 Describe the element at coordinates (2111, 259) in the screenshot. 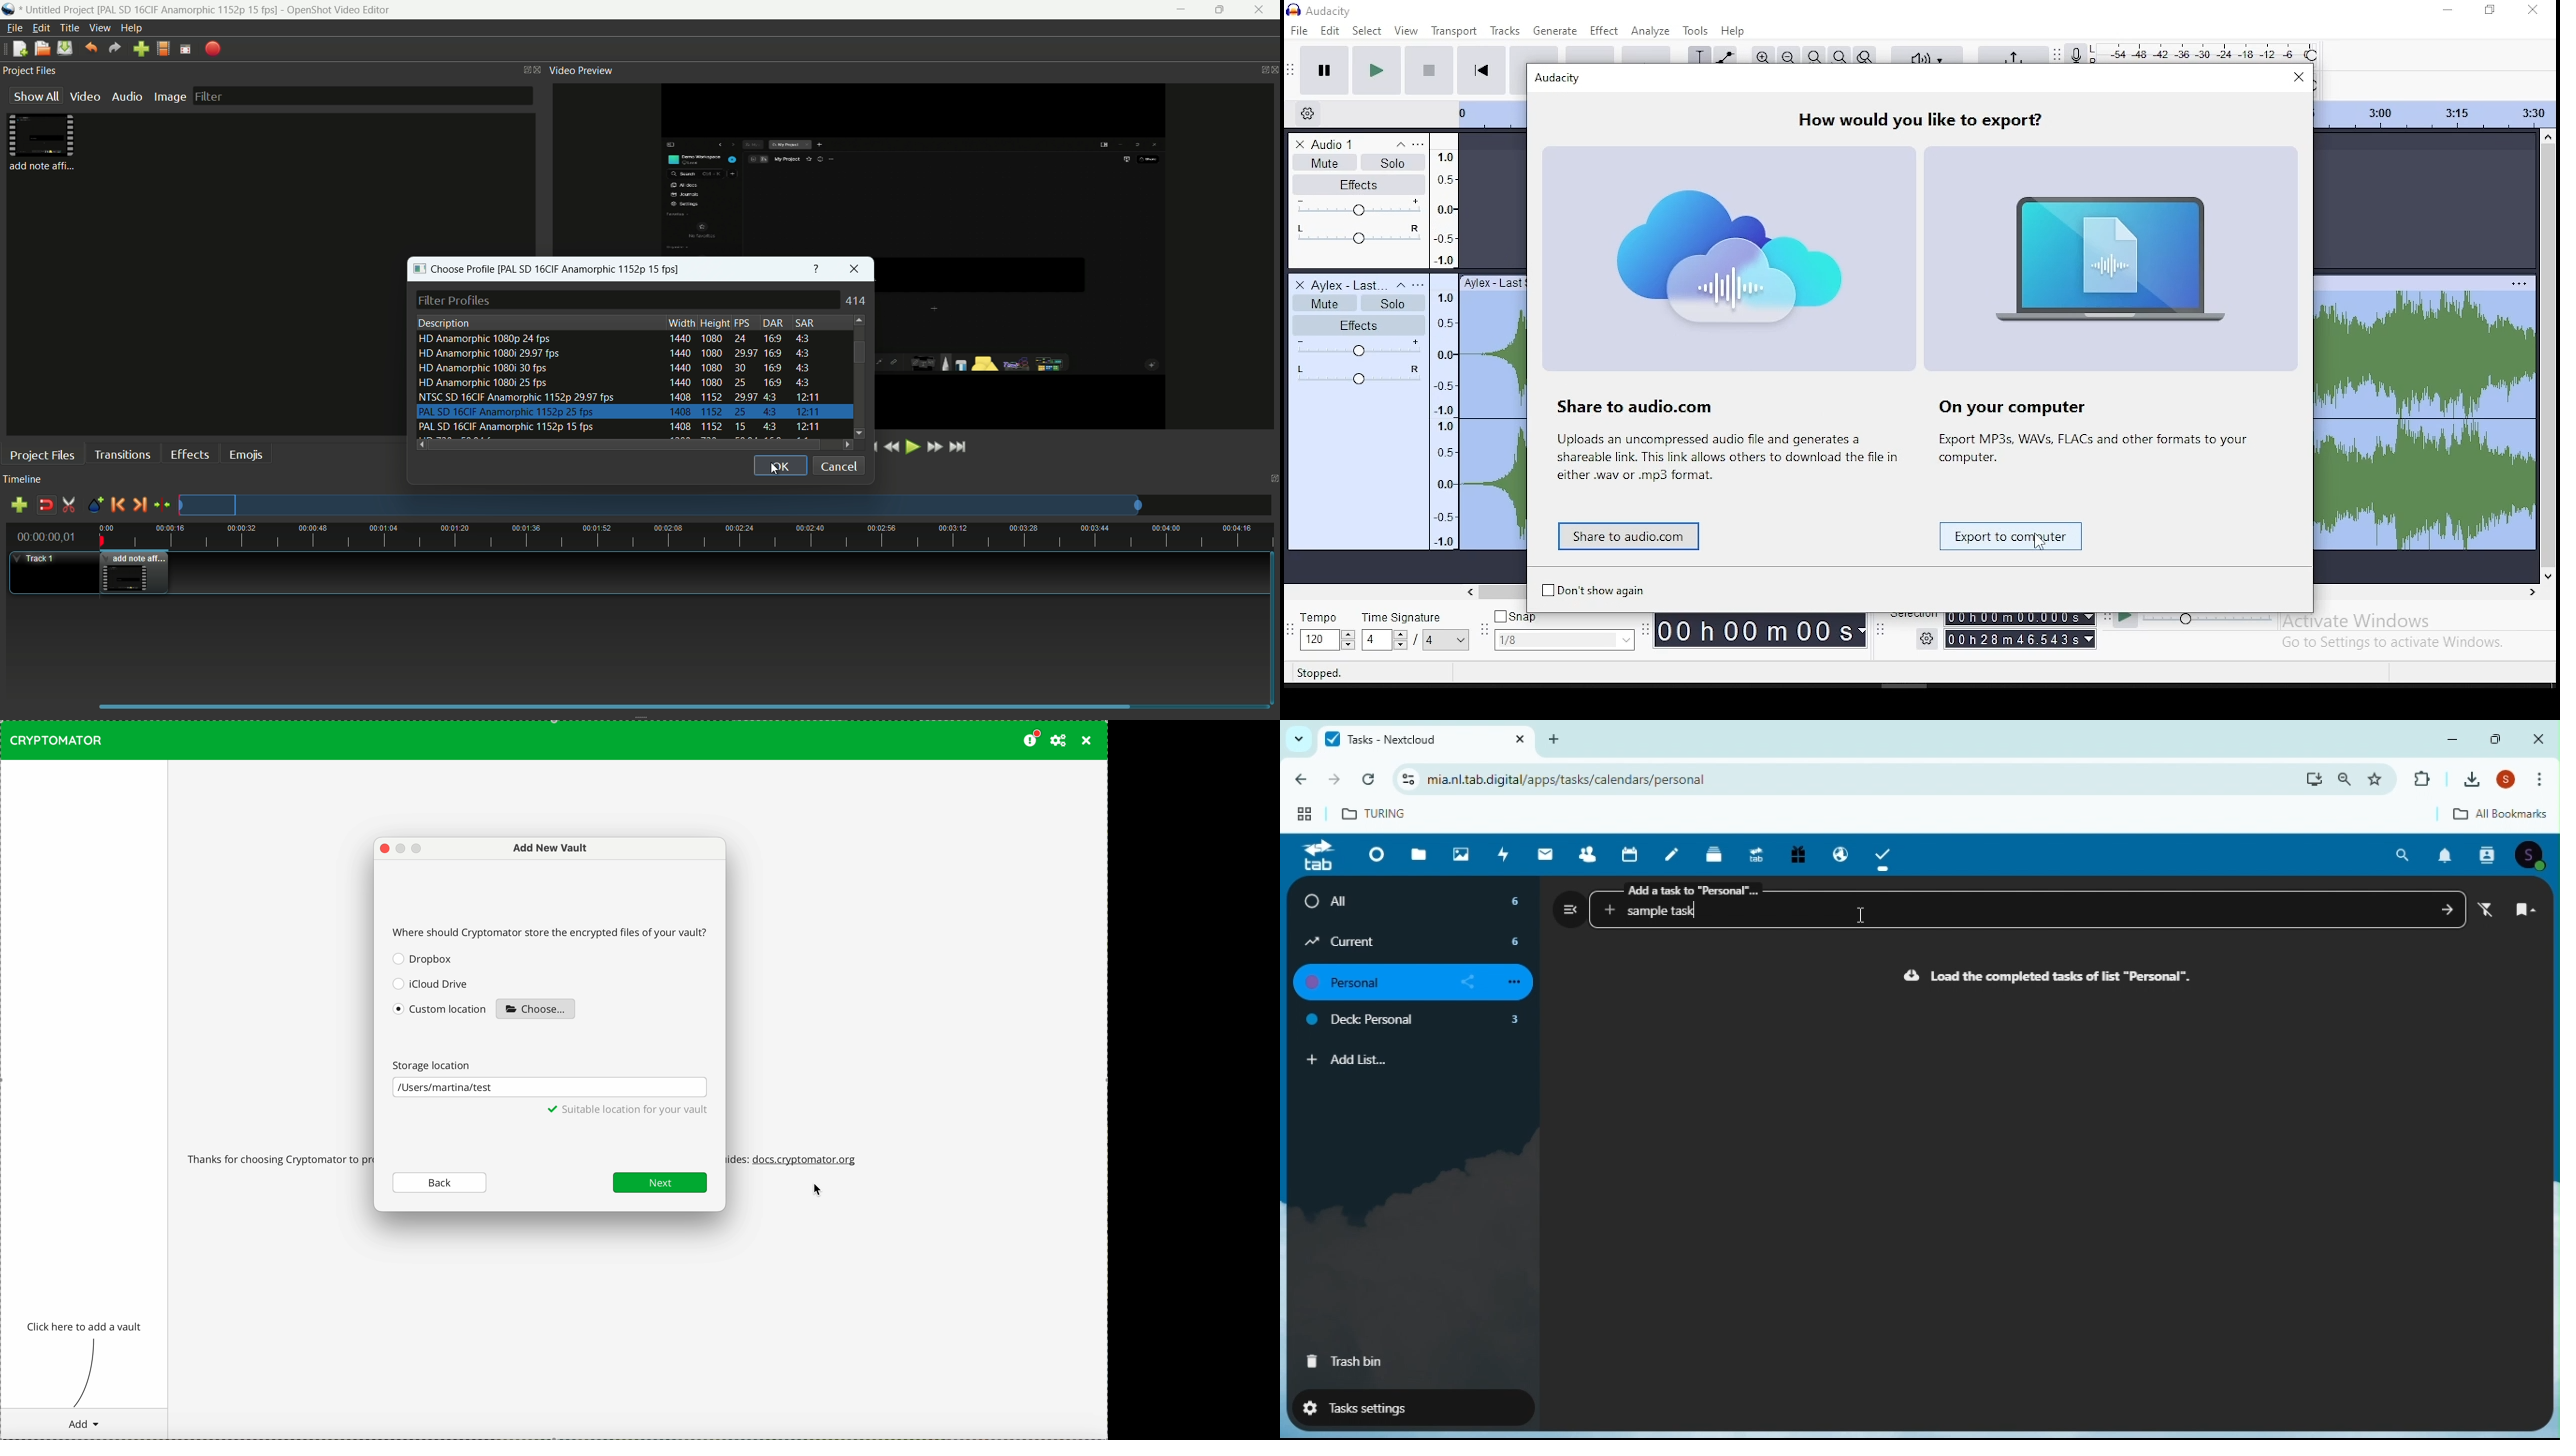

I see `image` at that location.